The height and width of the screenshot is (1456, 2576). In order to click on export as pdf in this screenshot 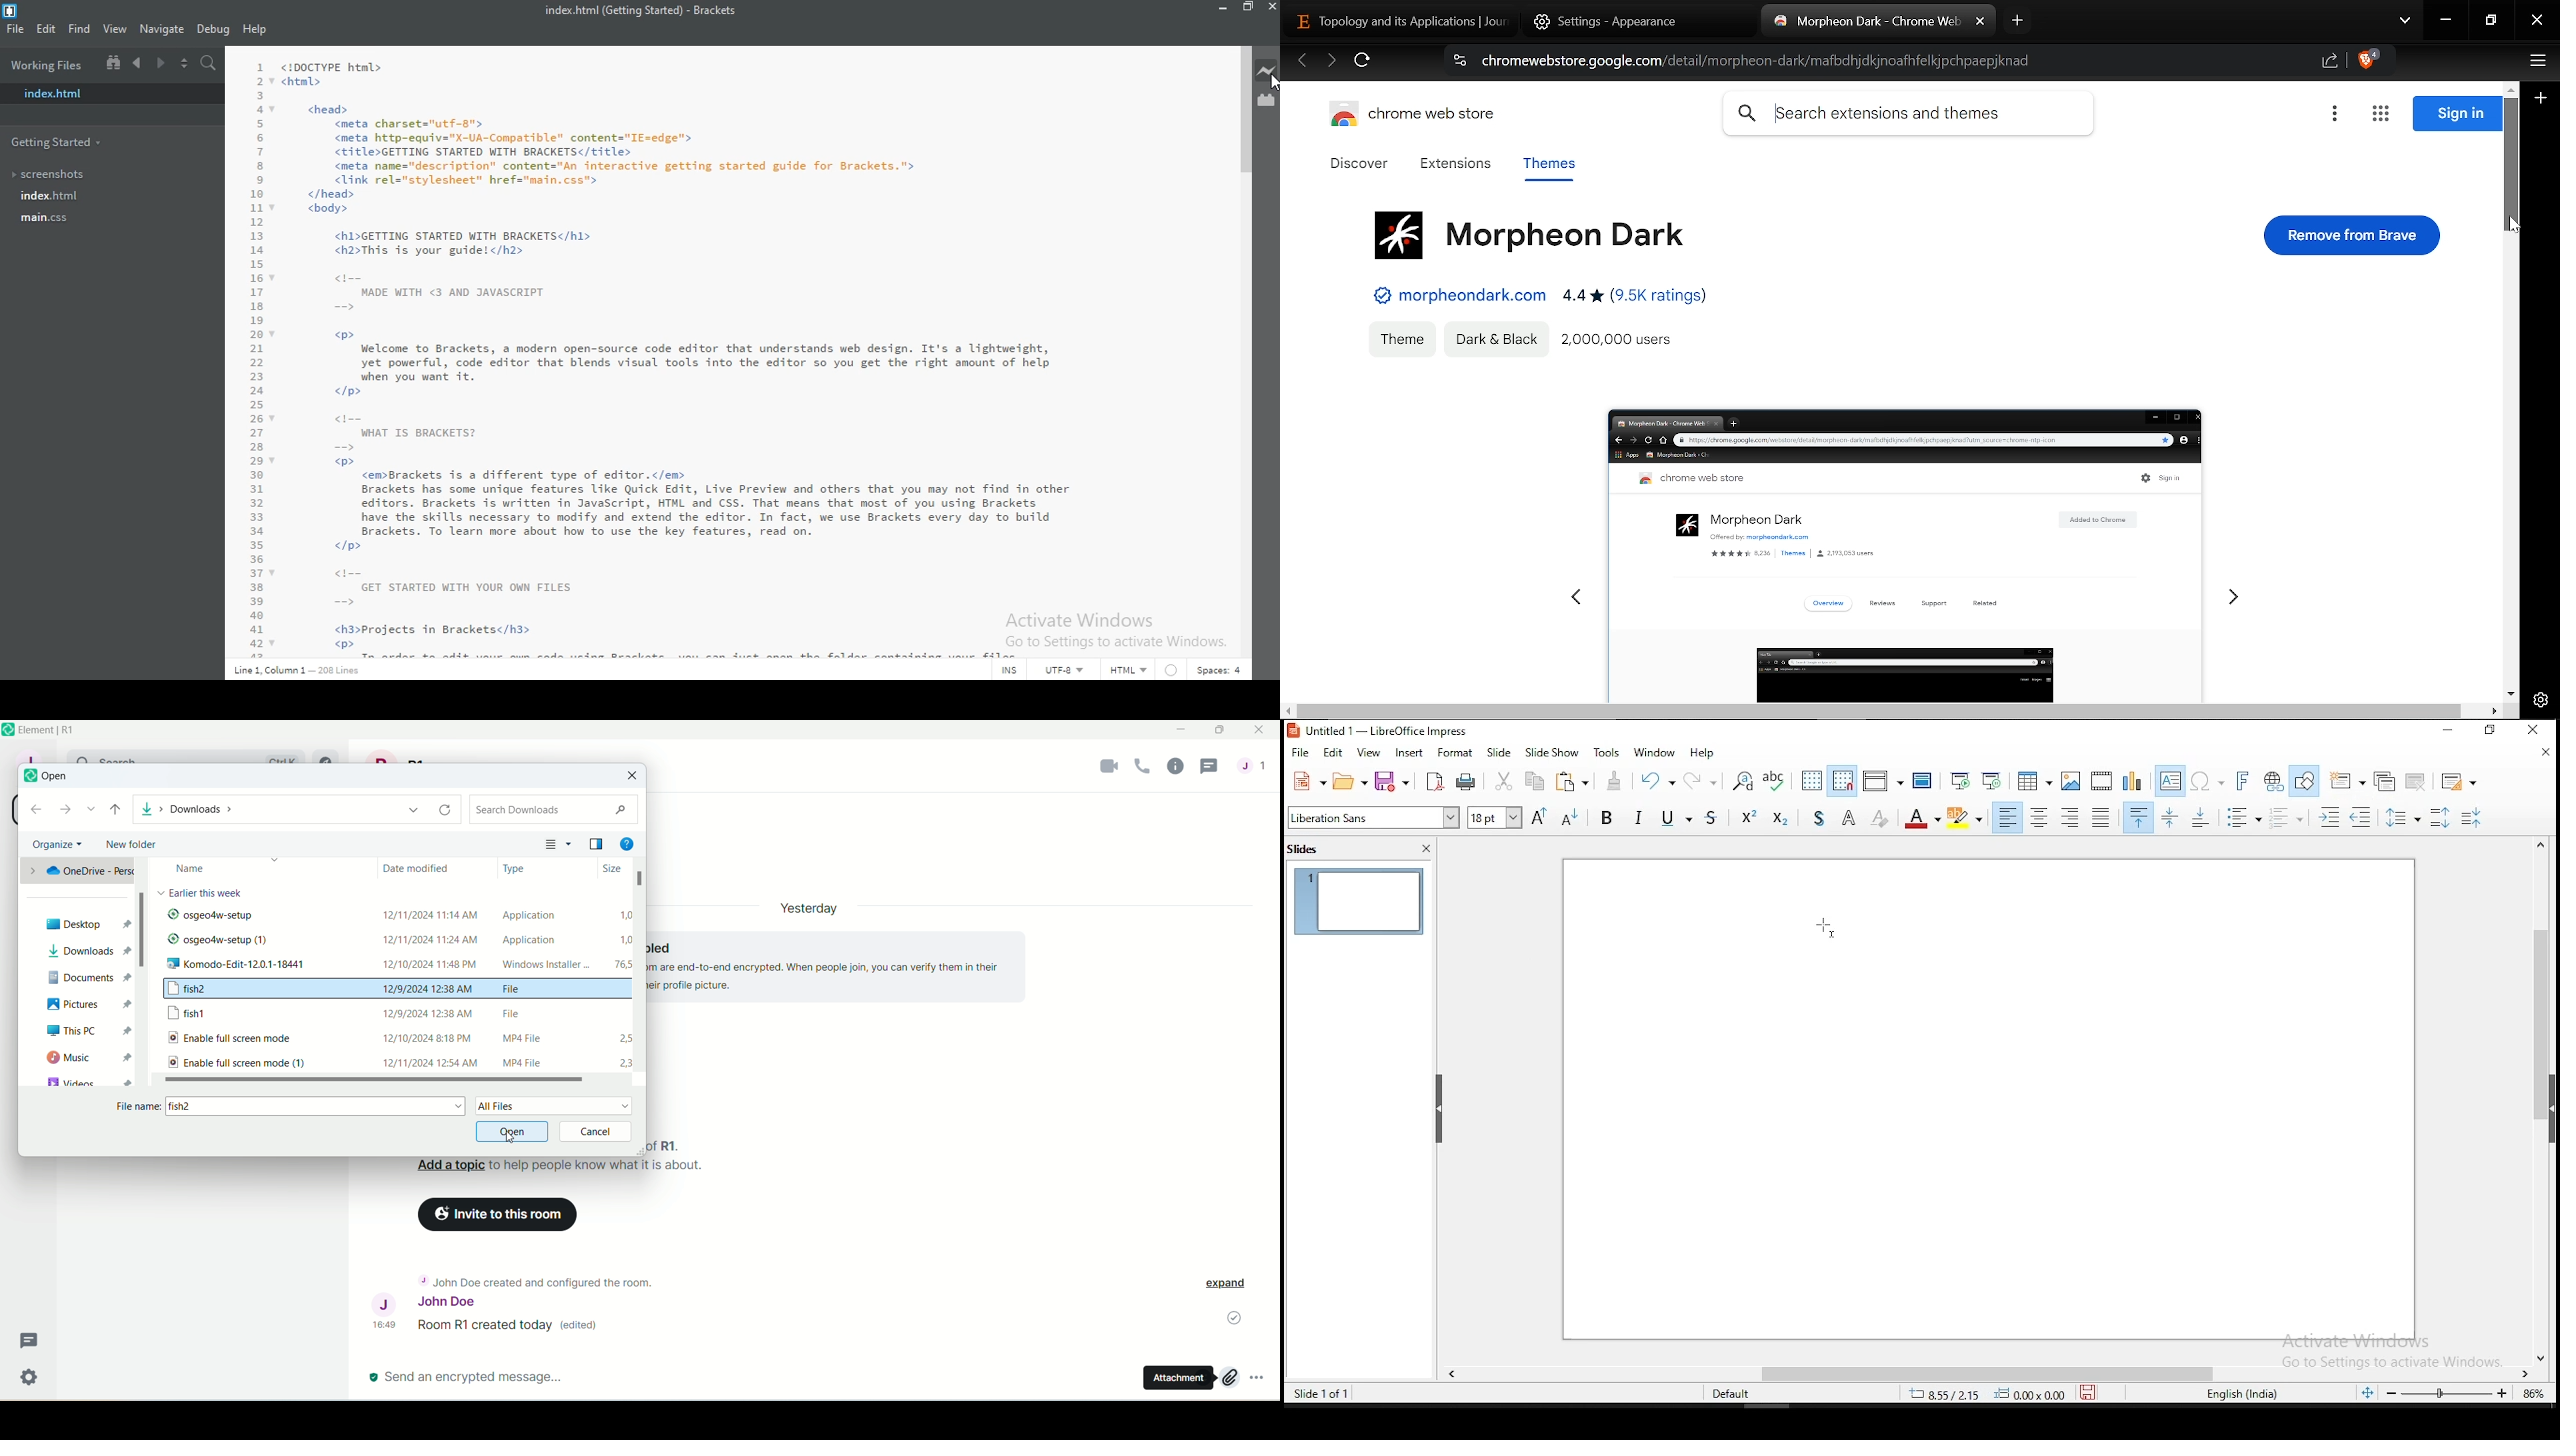, I will do `click(1436, 782)`.